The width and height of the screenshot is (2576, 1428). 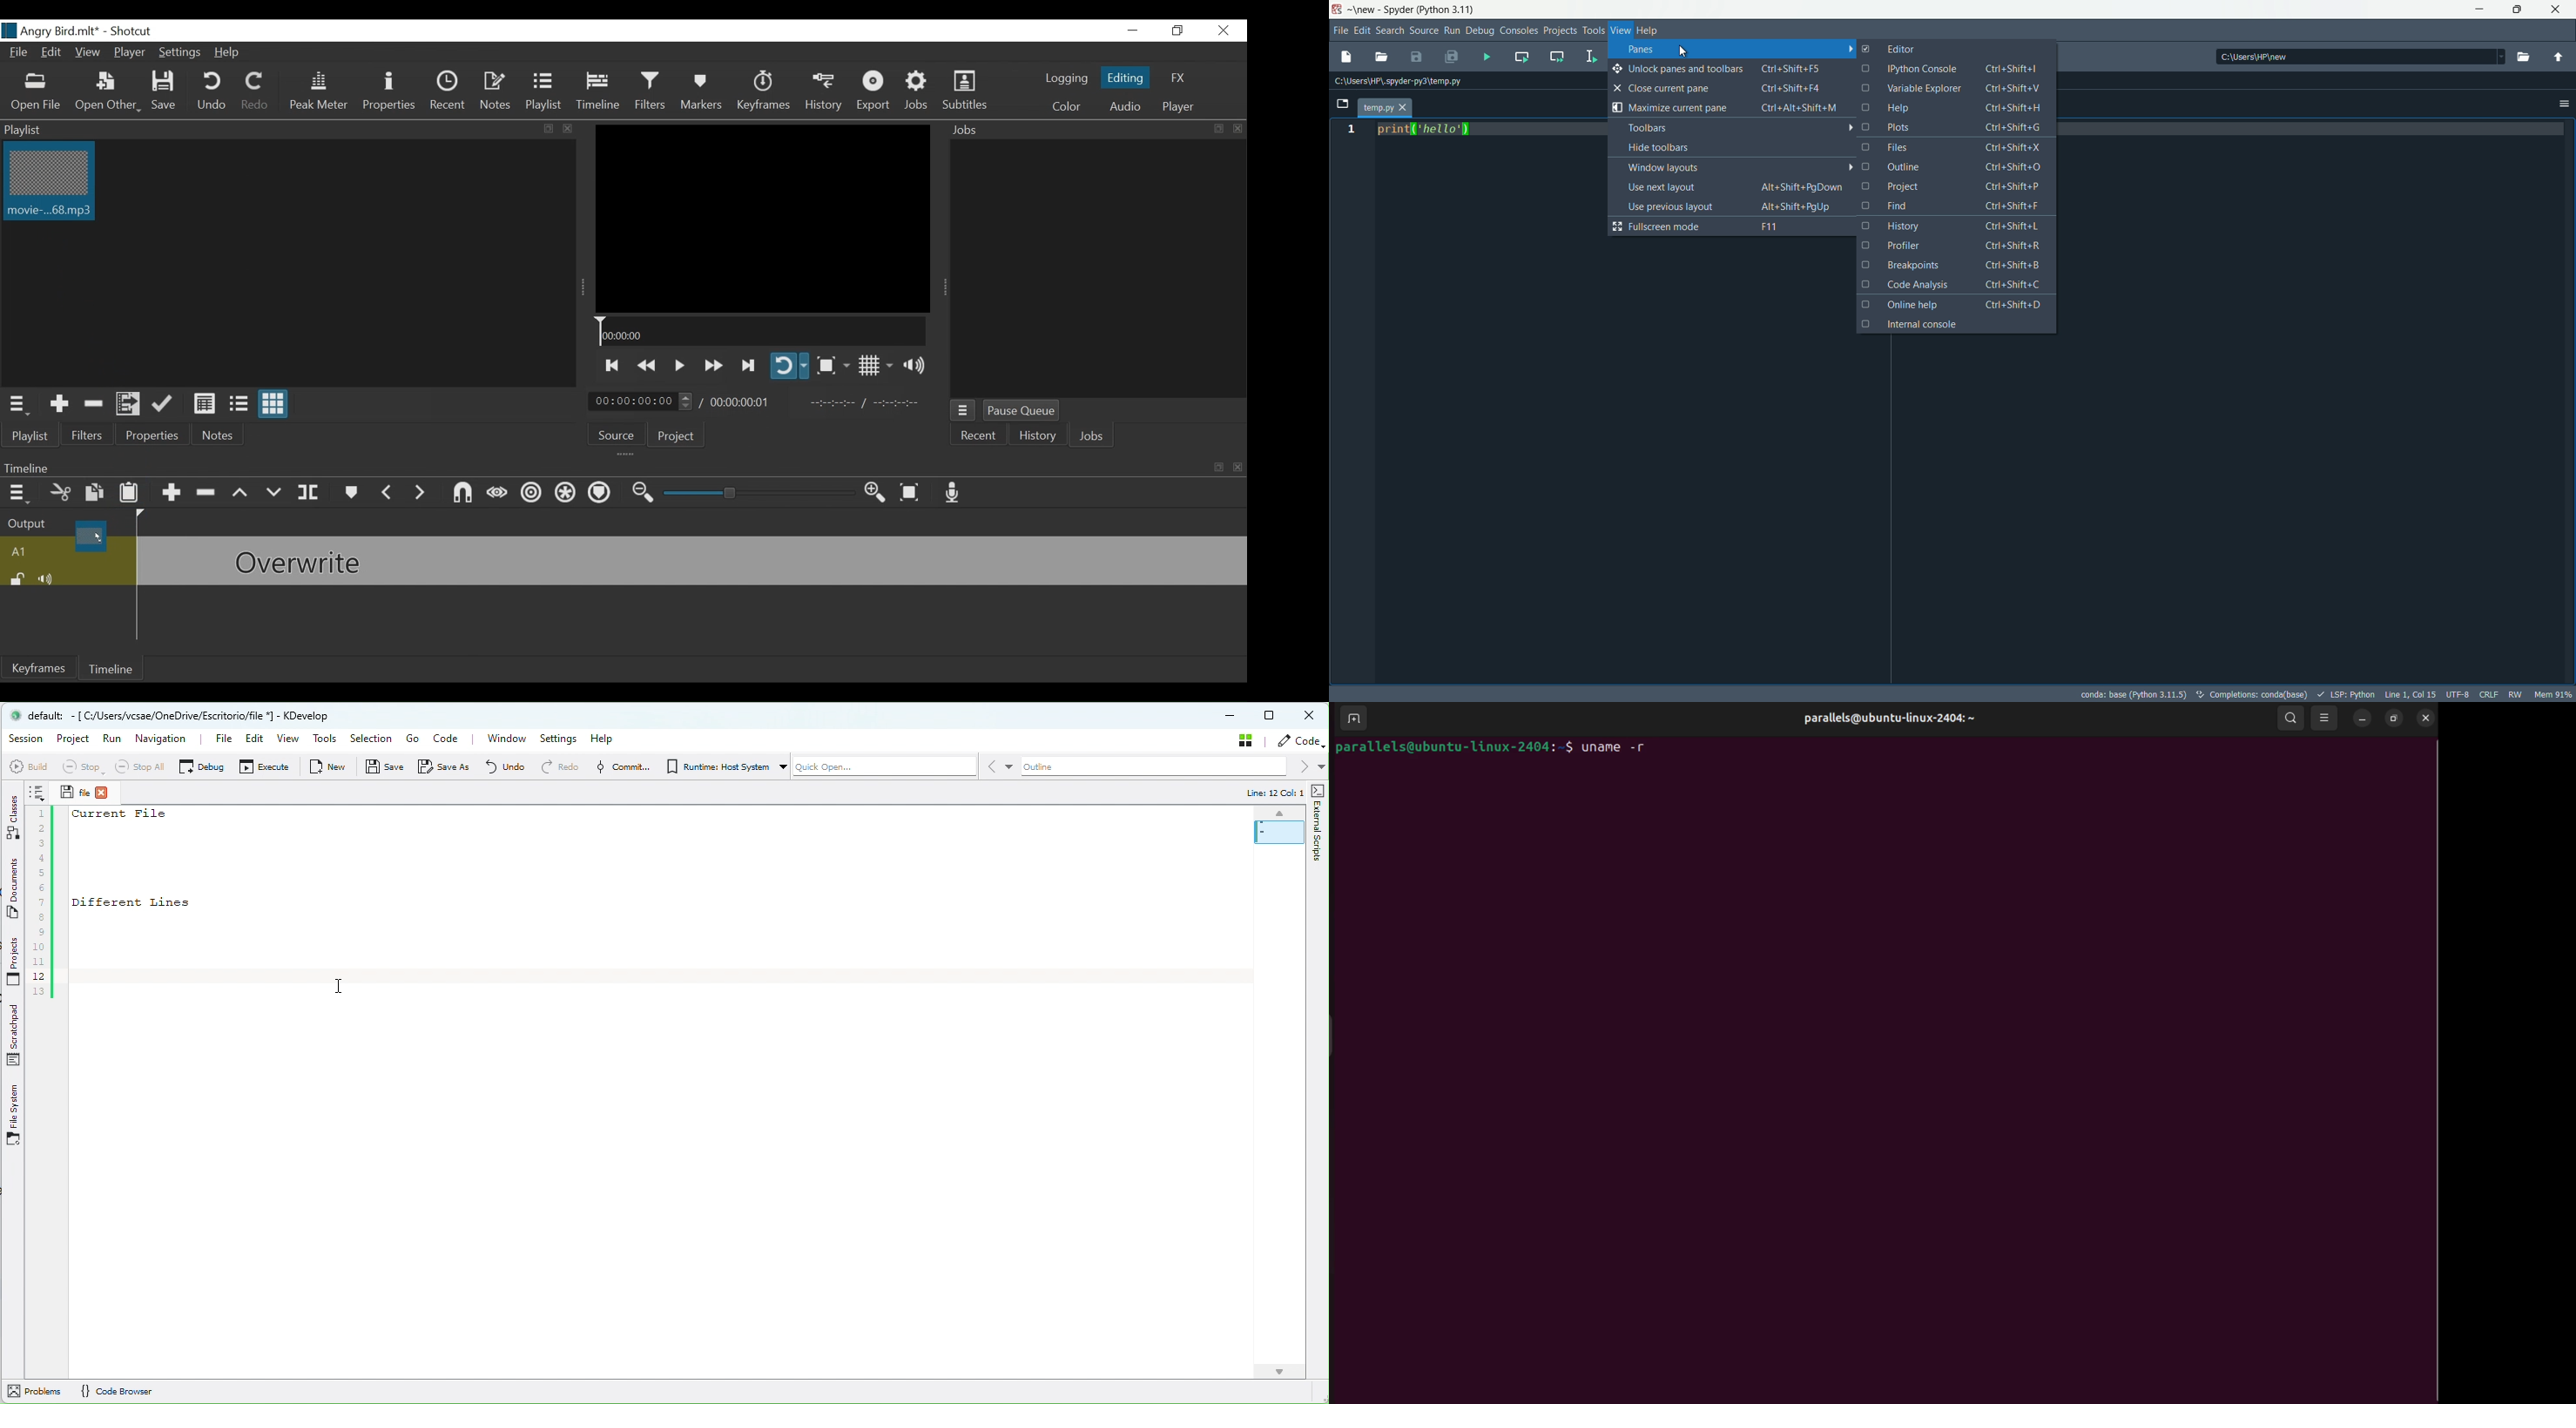 What do you see at coordinates (1389, 32) in the screenshot?
I see `search menu` at bounding box center [1389, 32].